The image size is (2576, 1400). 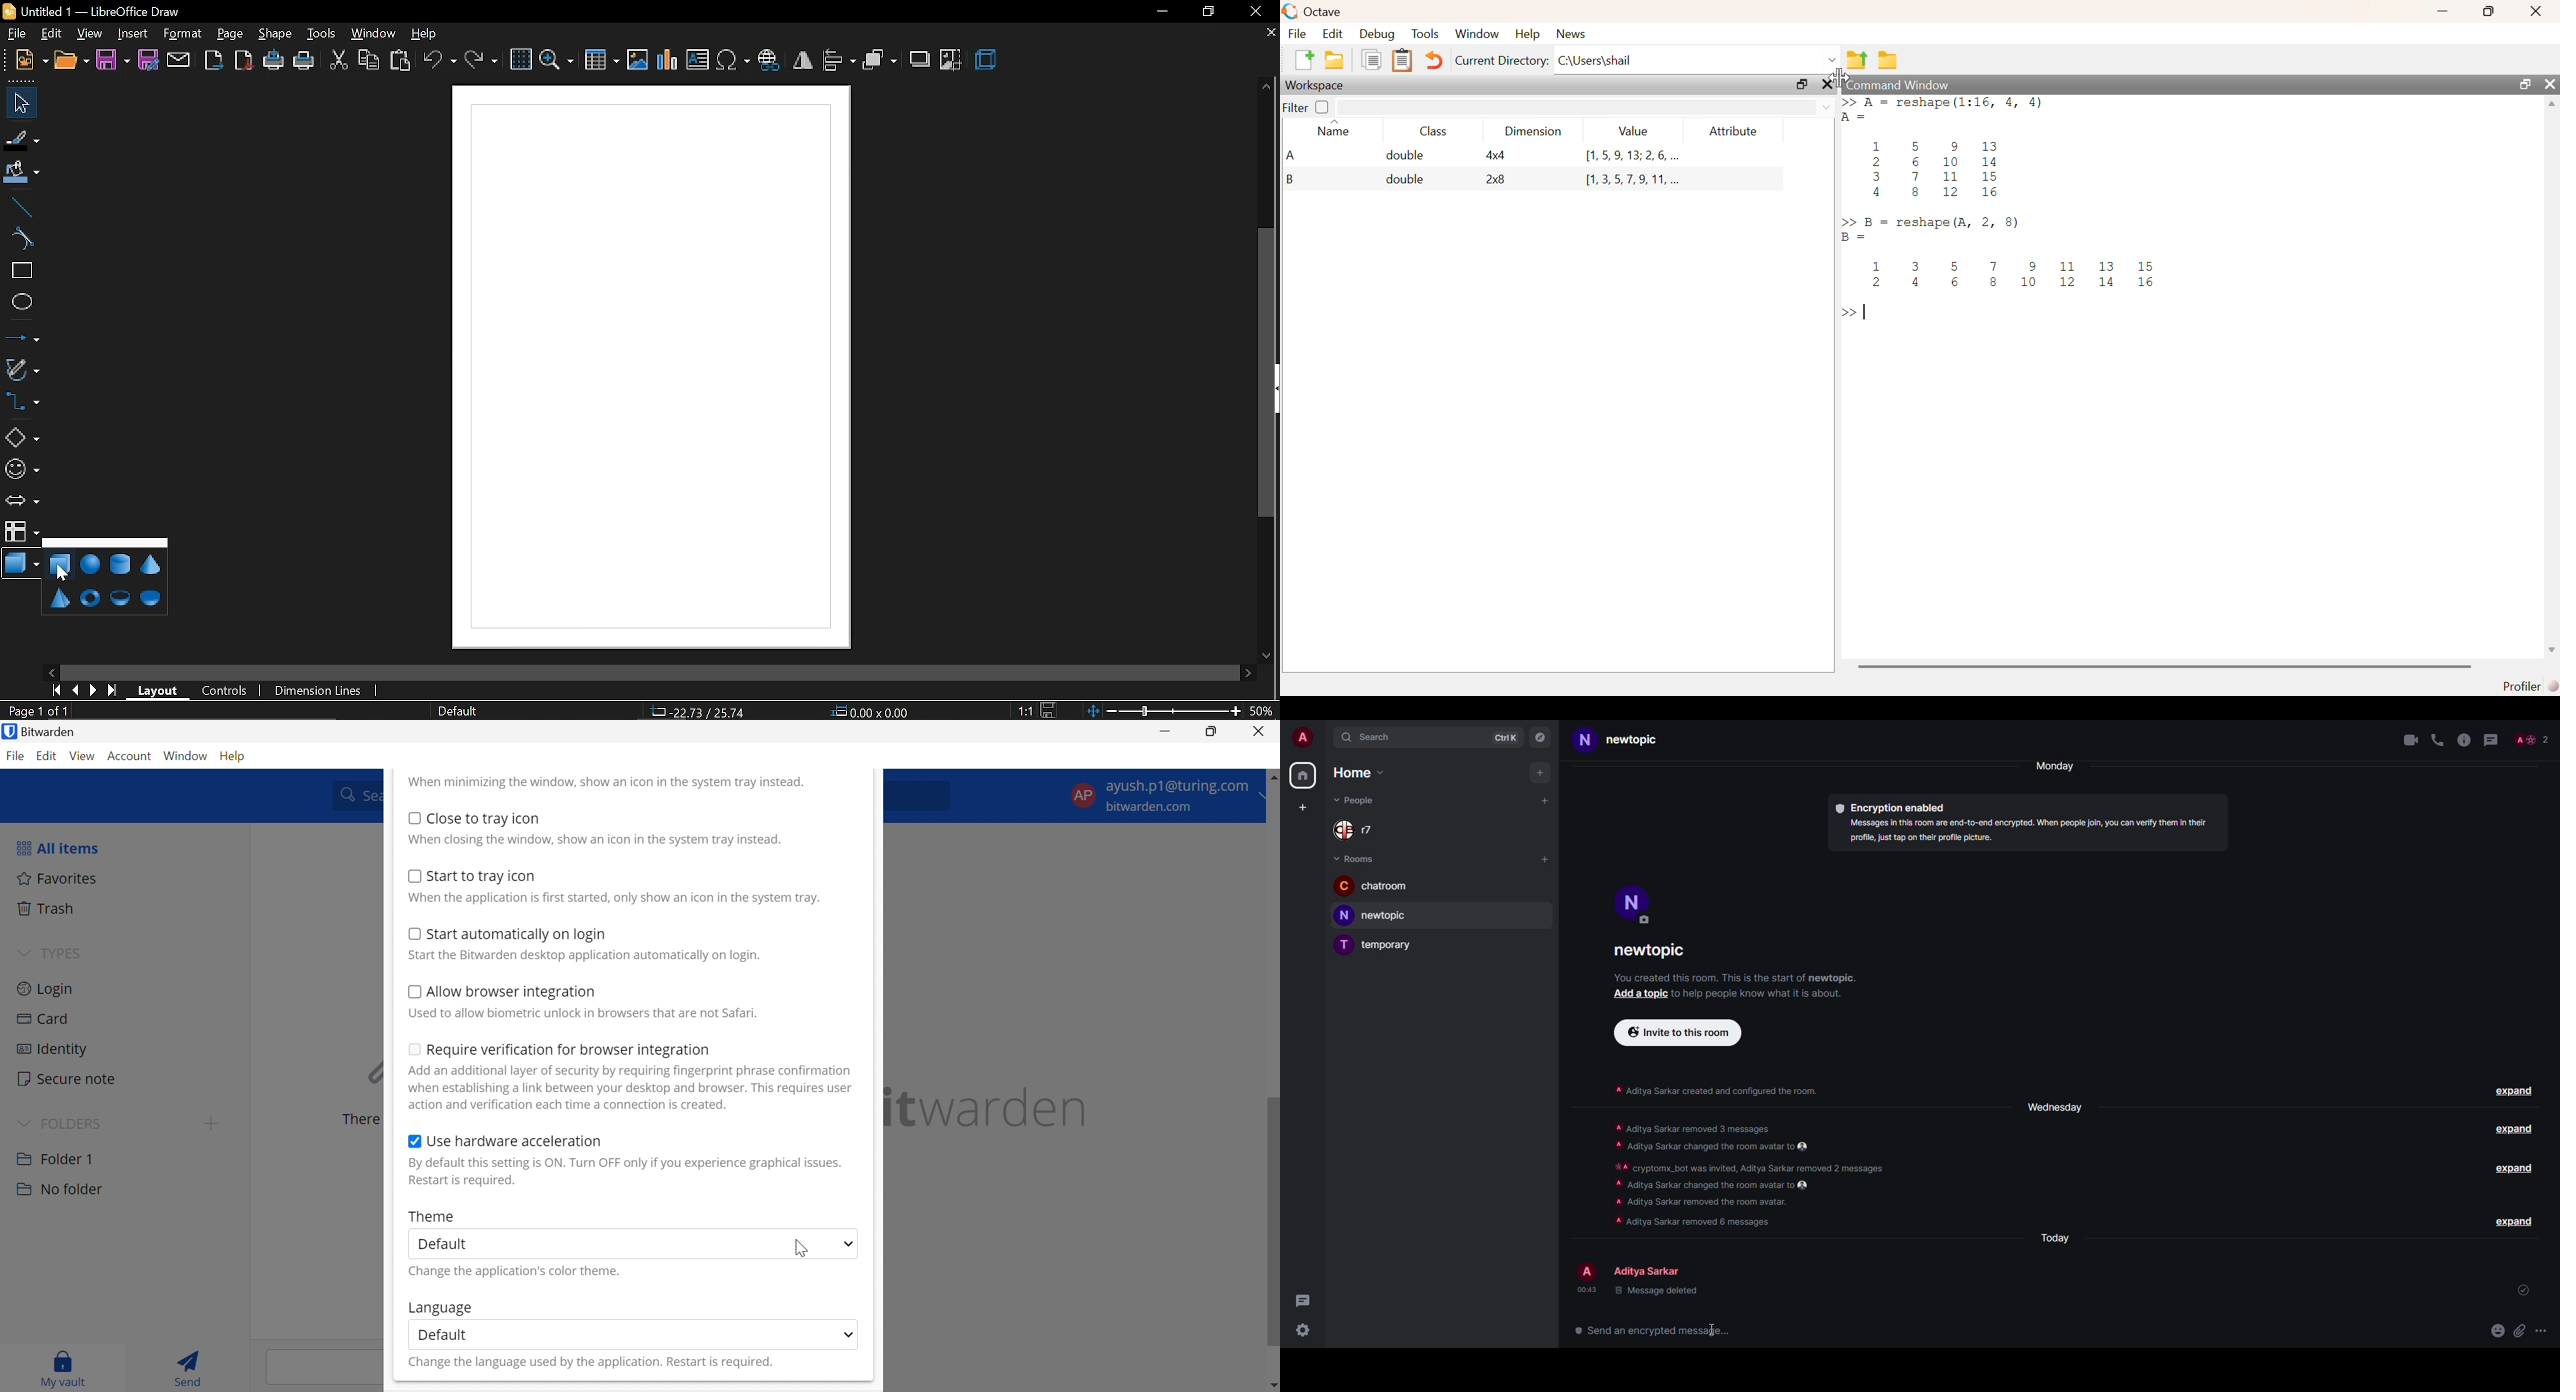 I want to click on day, so click(x=2054, y=1236).